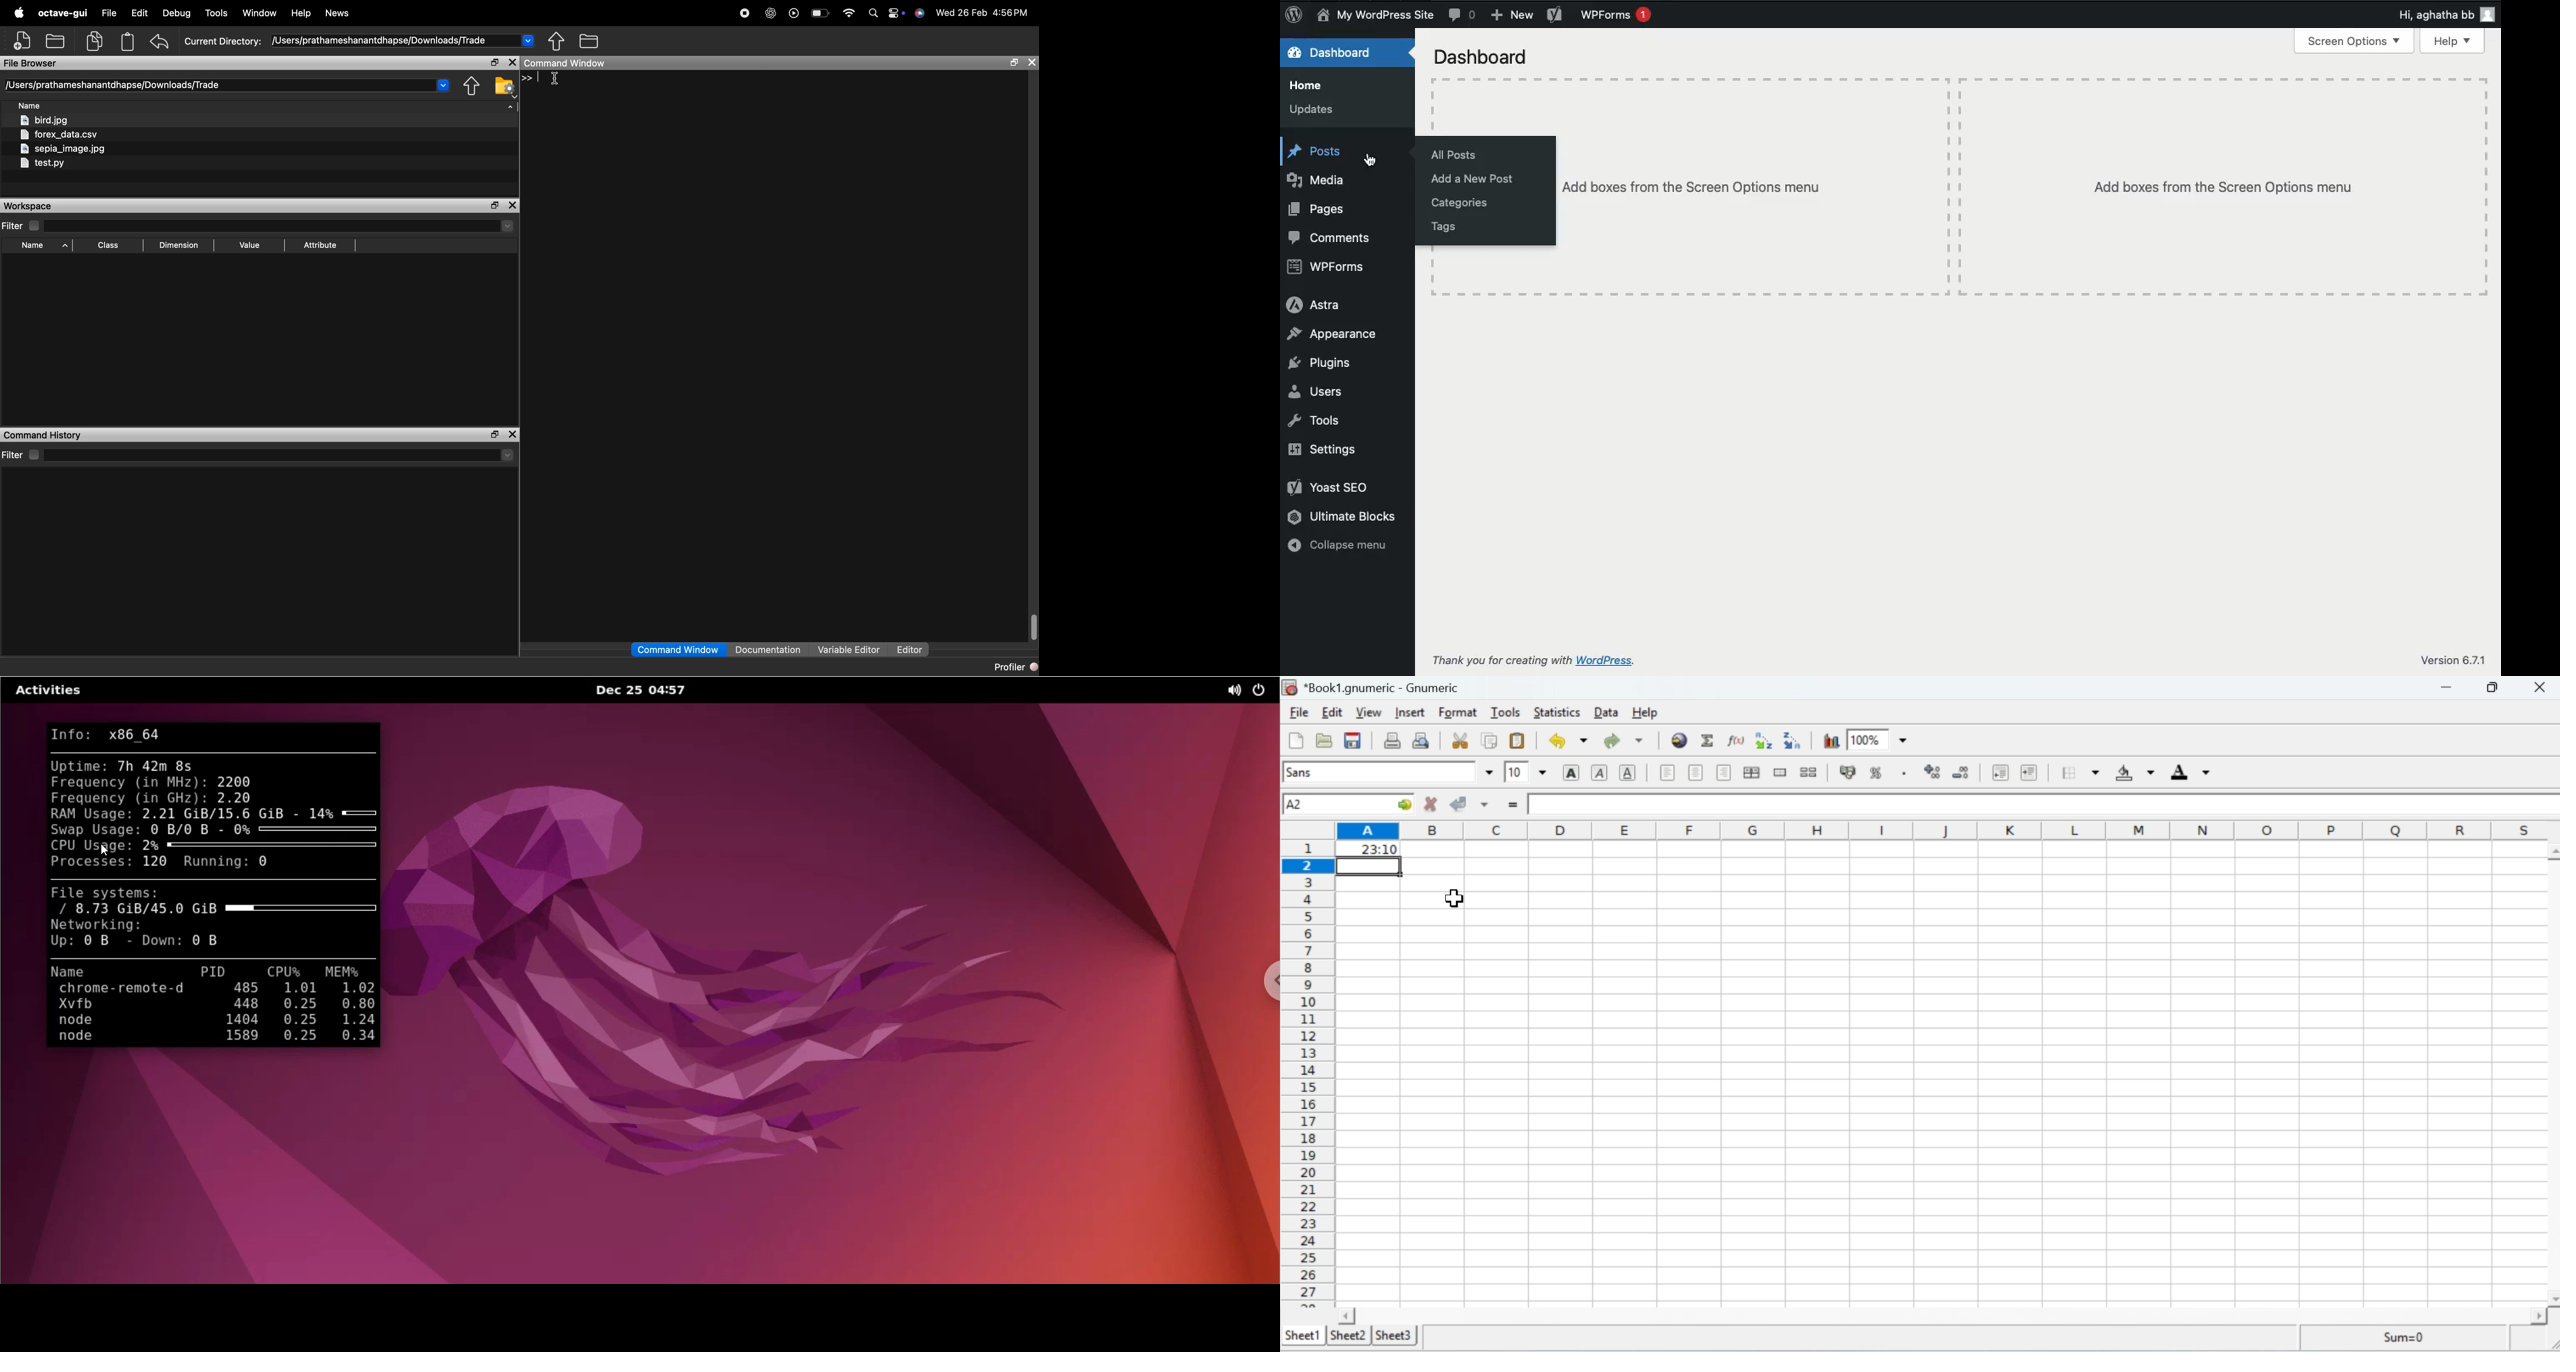 The image size is (2576, 1372). I want to click on sepia_image.jpg, so click(61, 148).